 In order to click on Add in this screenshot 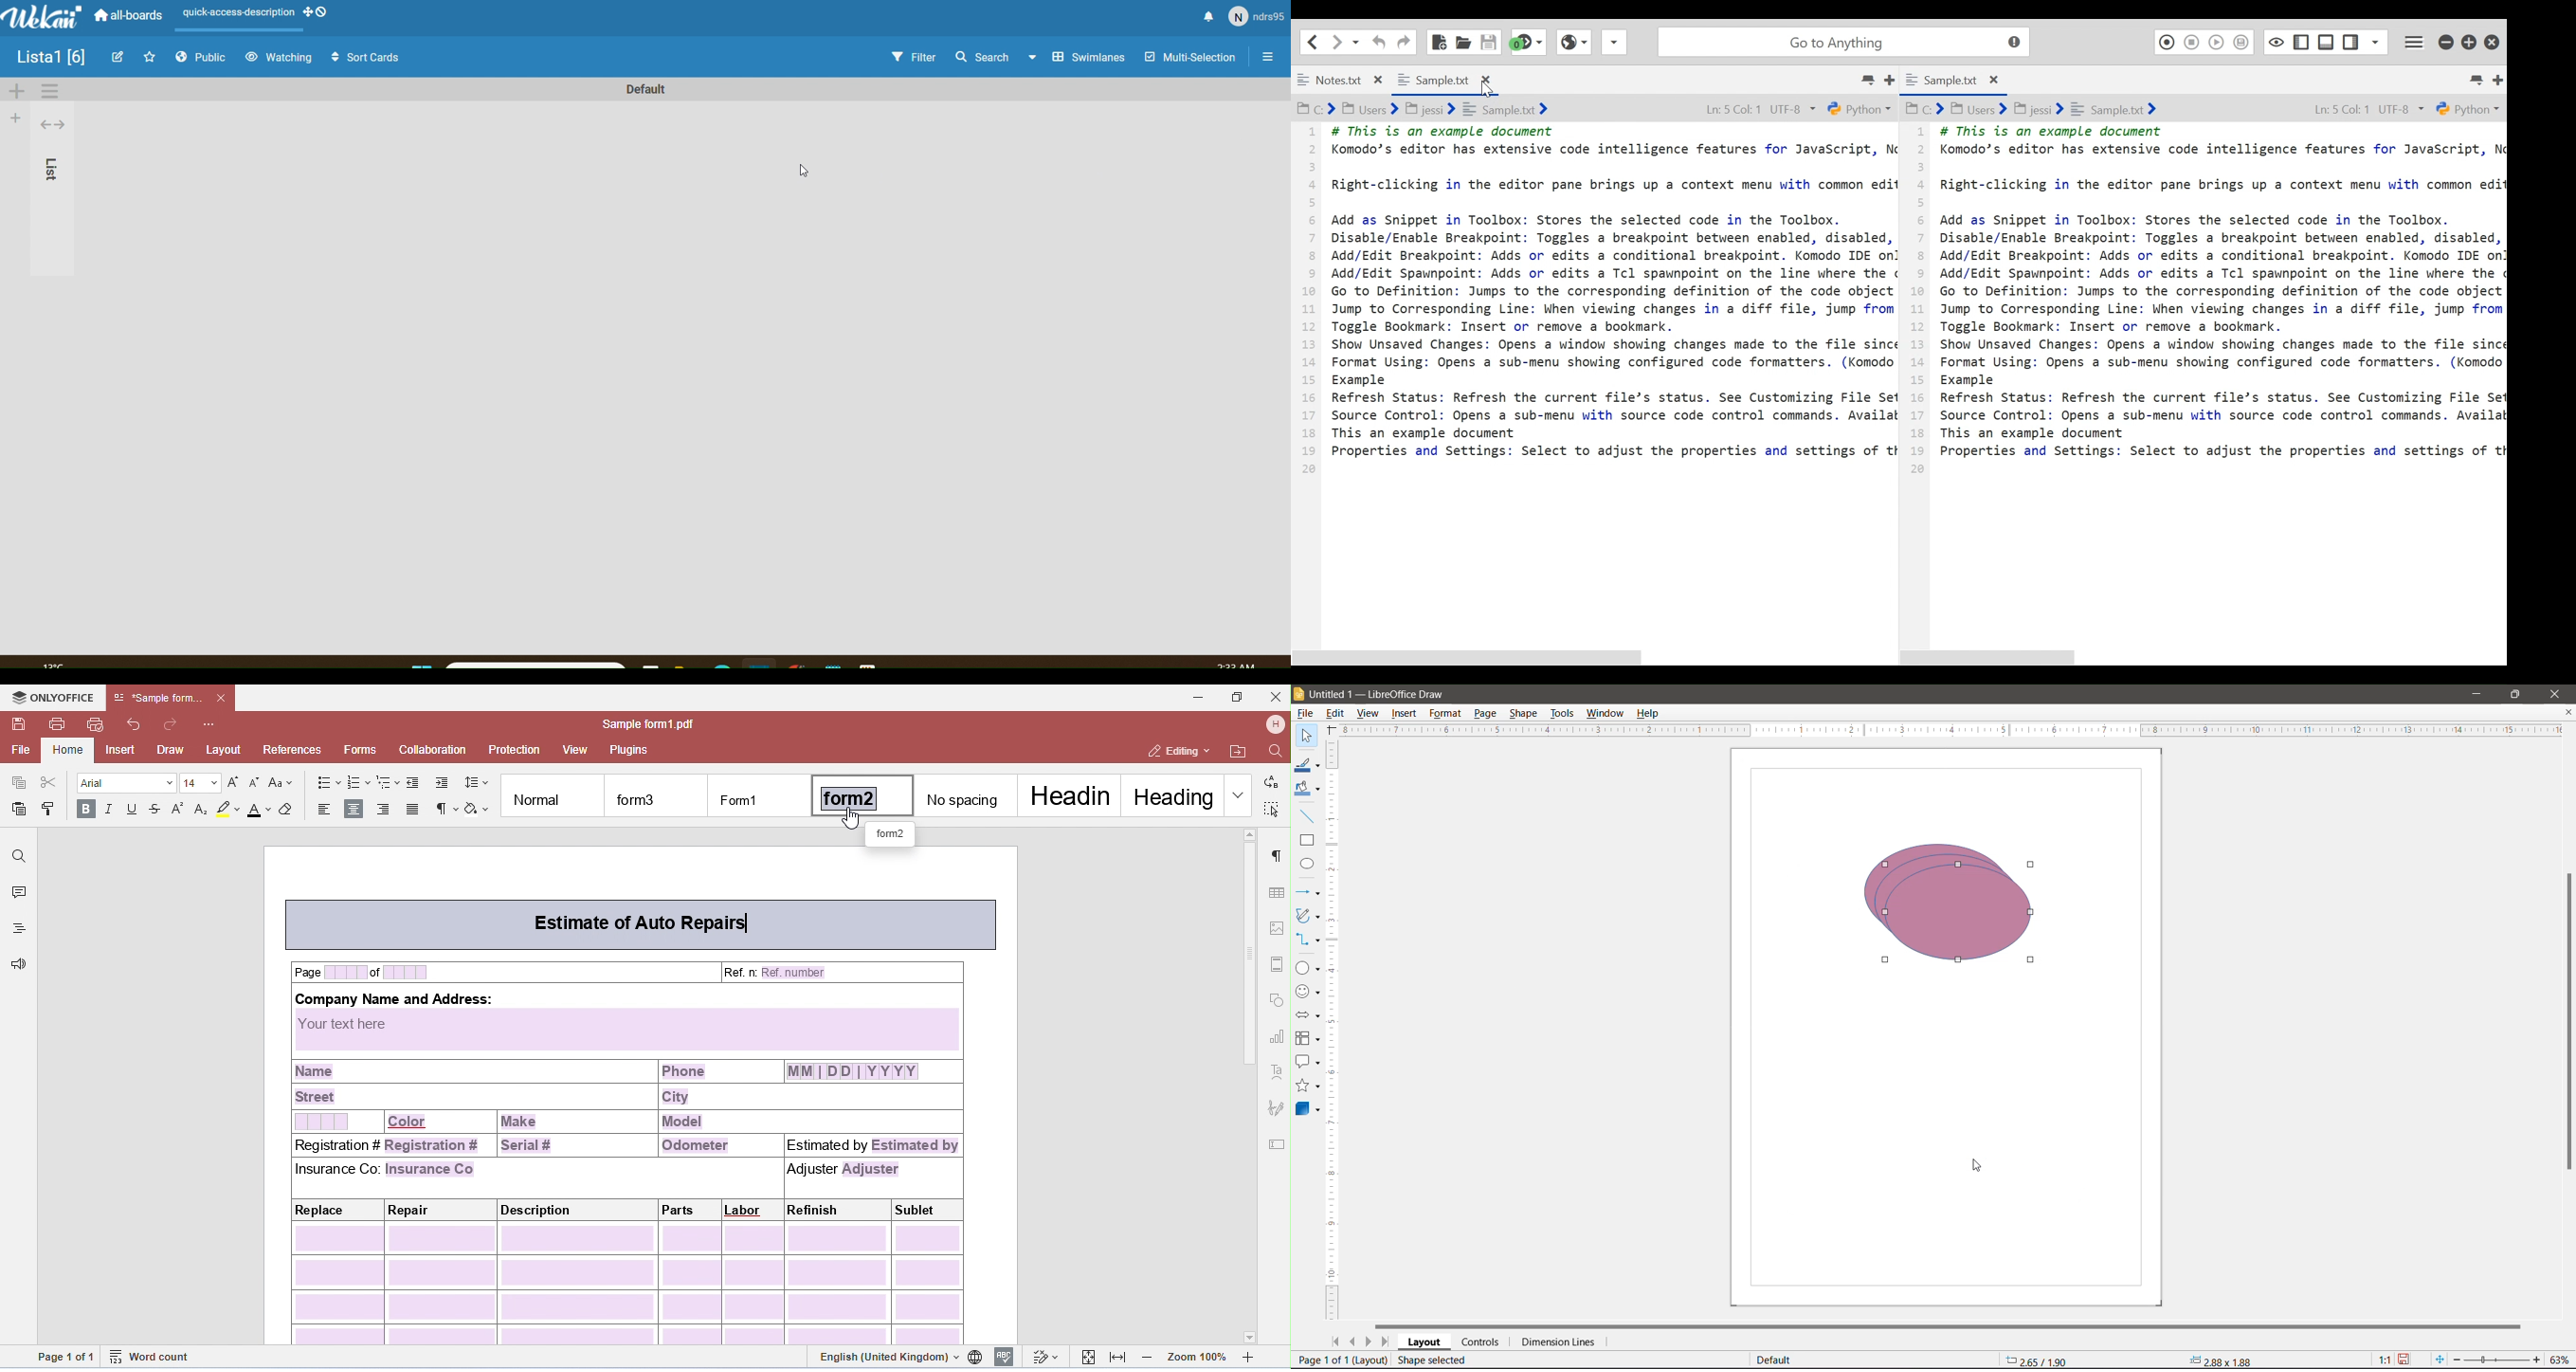, I will do `click(15, 90)`.